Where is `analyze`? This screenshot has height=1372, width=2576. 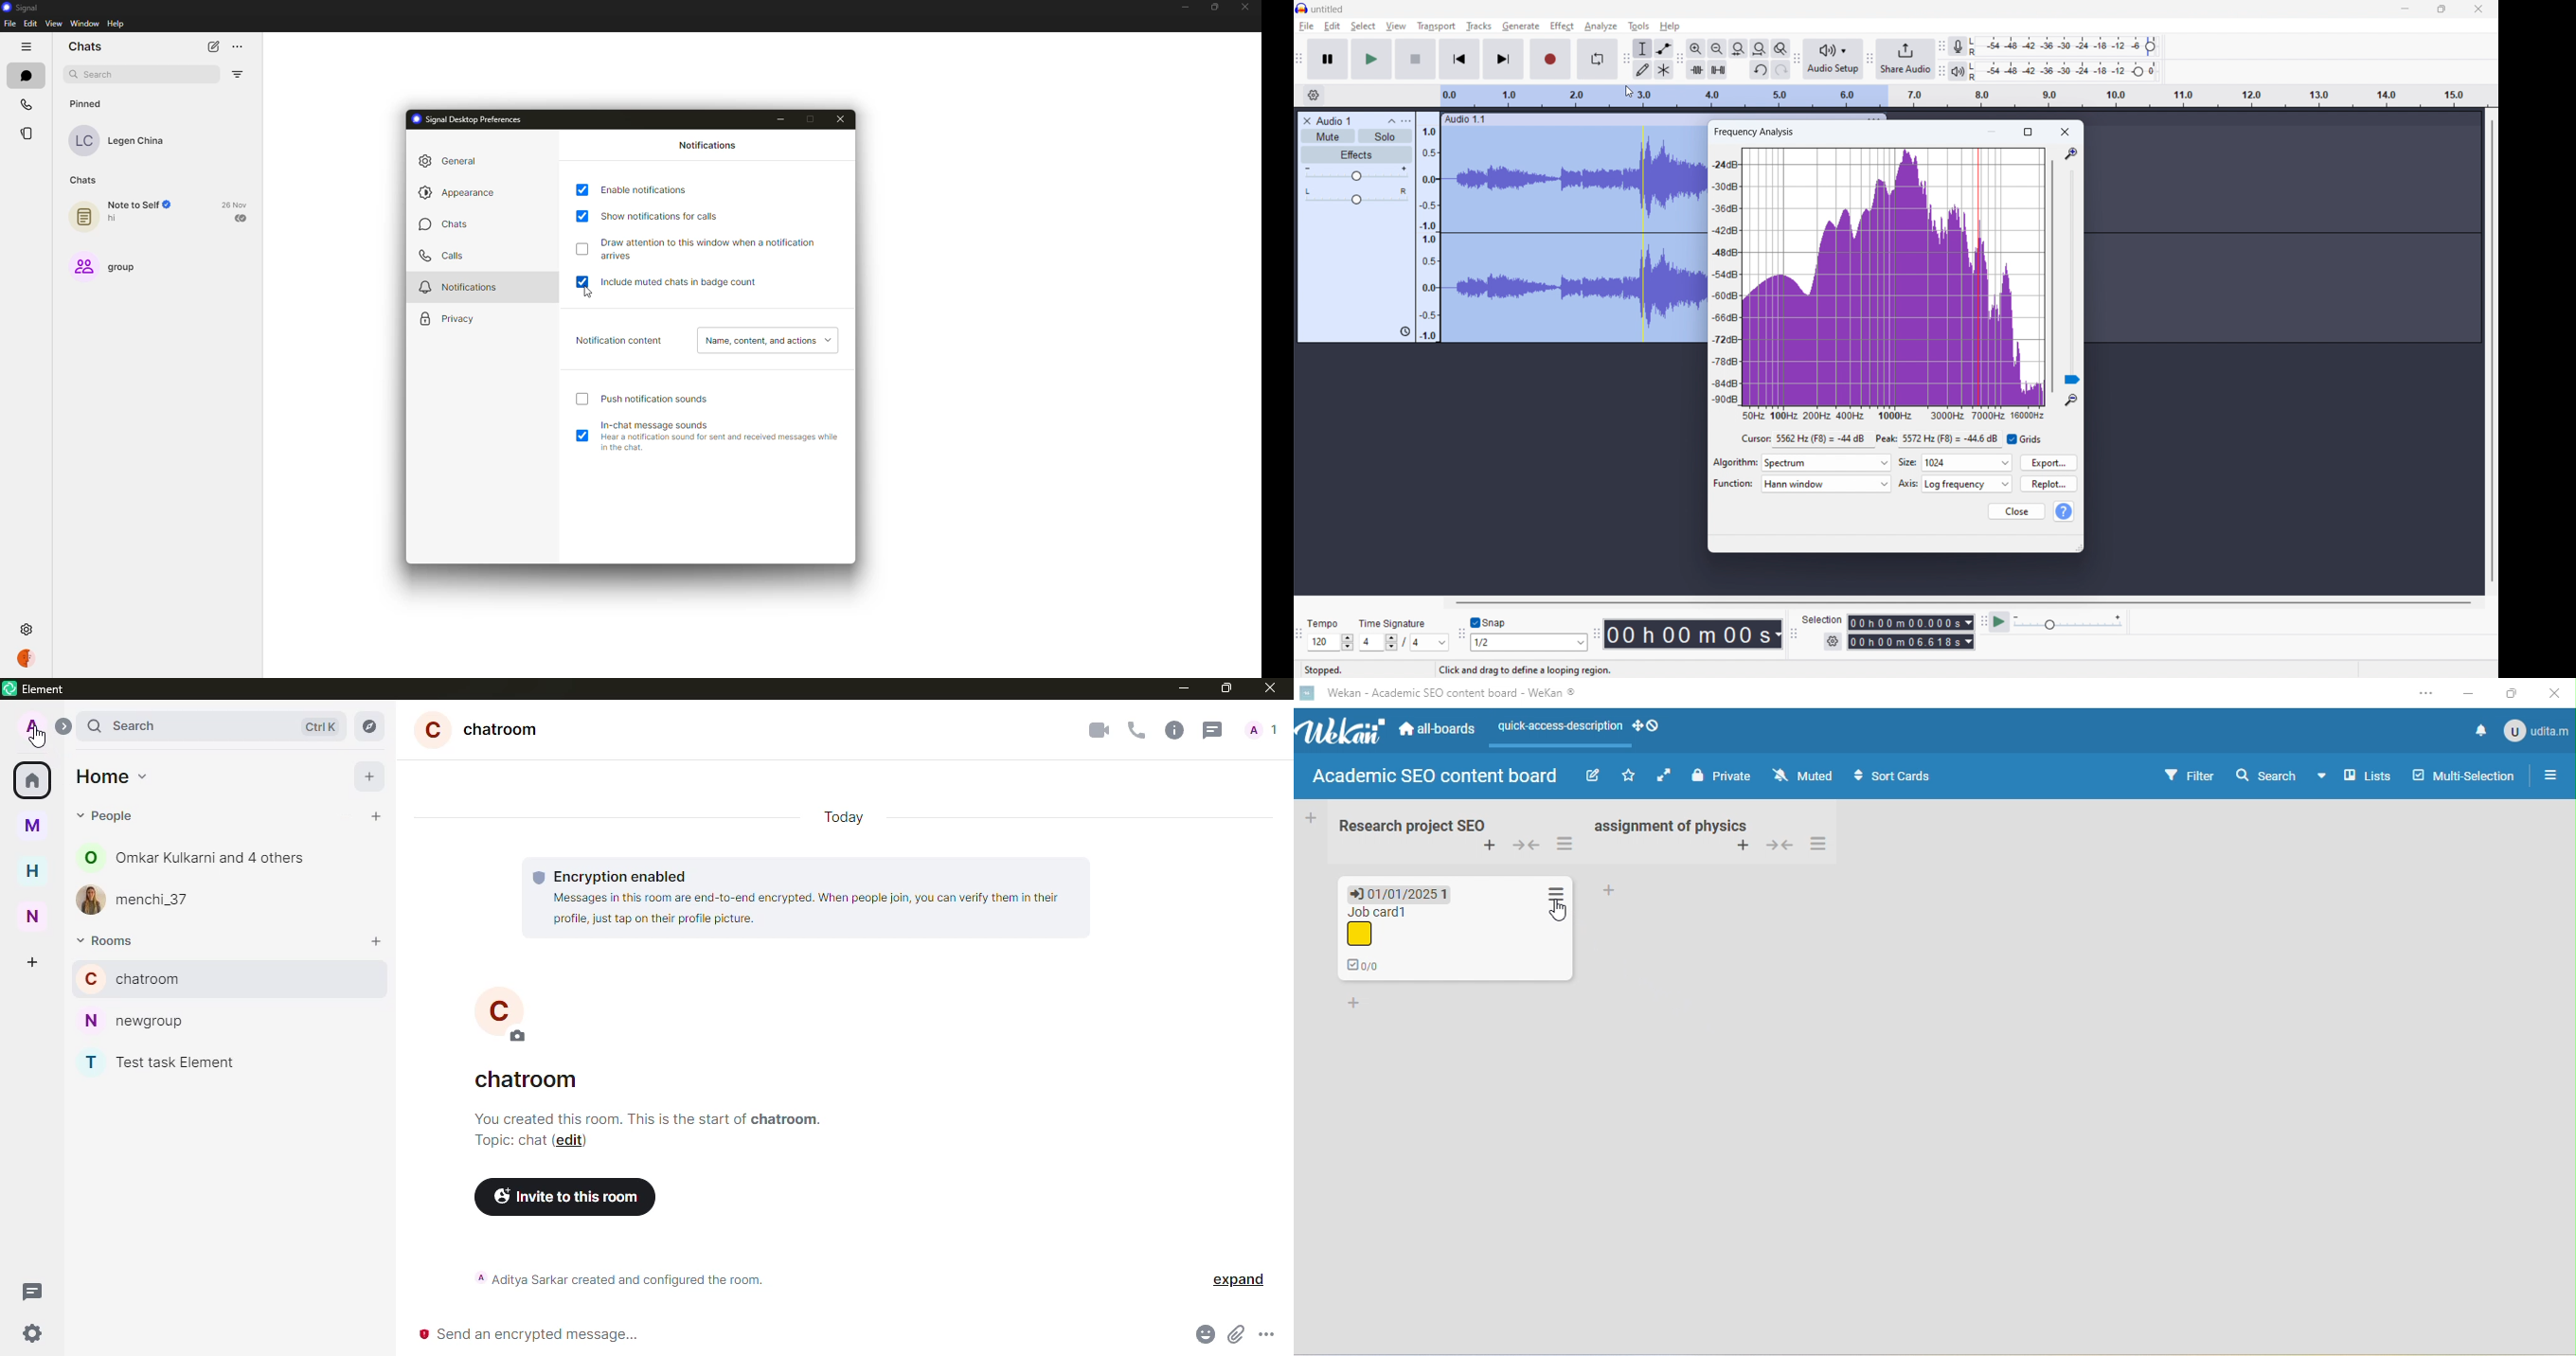
analyze is located at coordinates (1601, 26).